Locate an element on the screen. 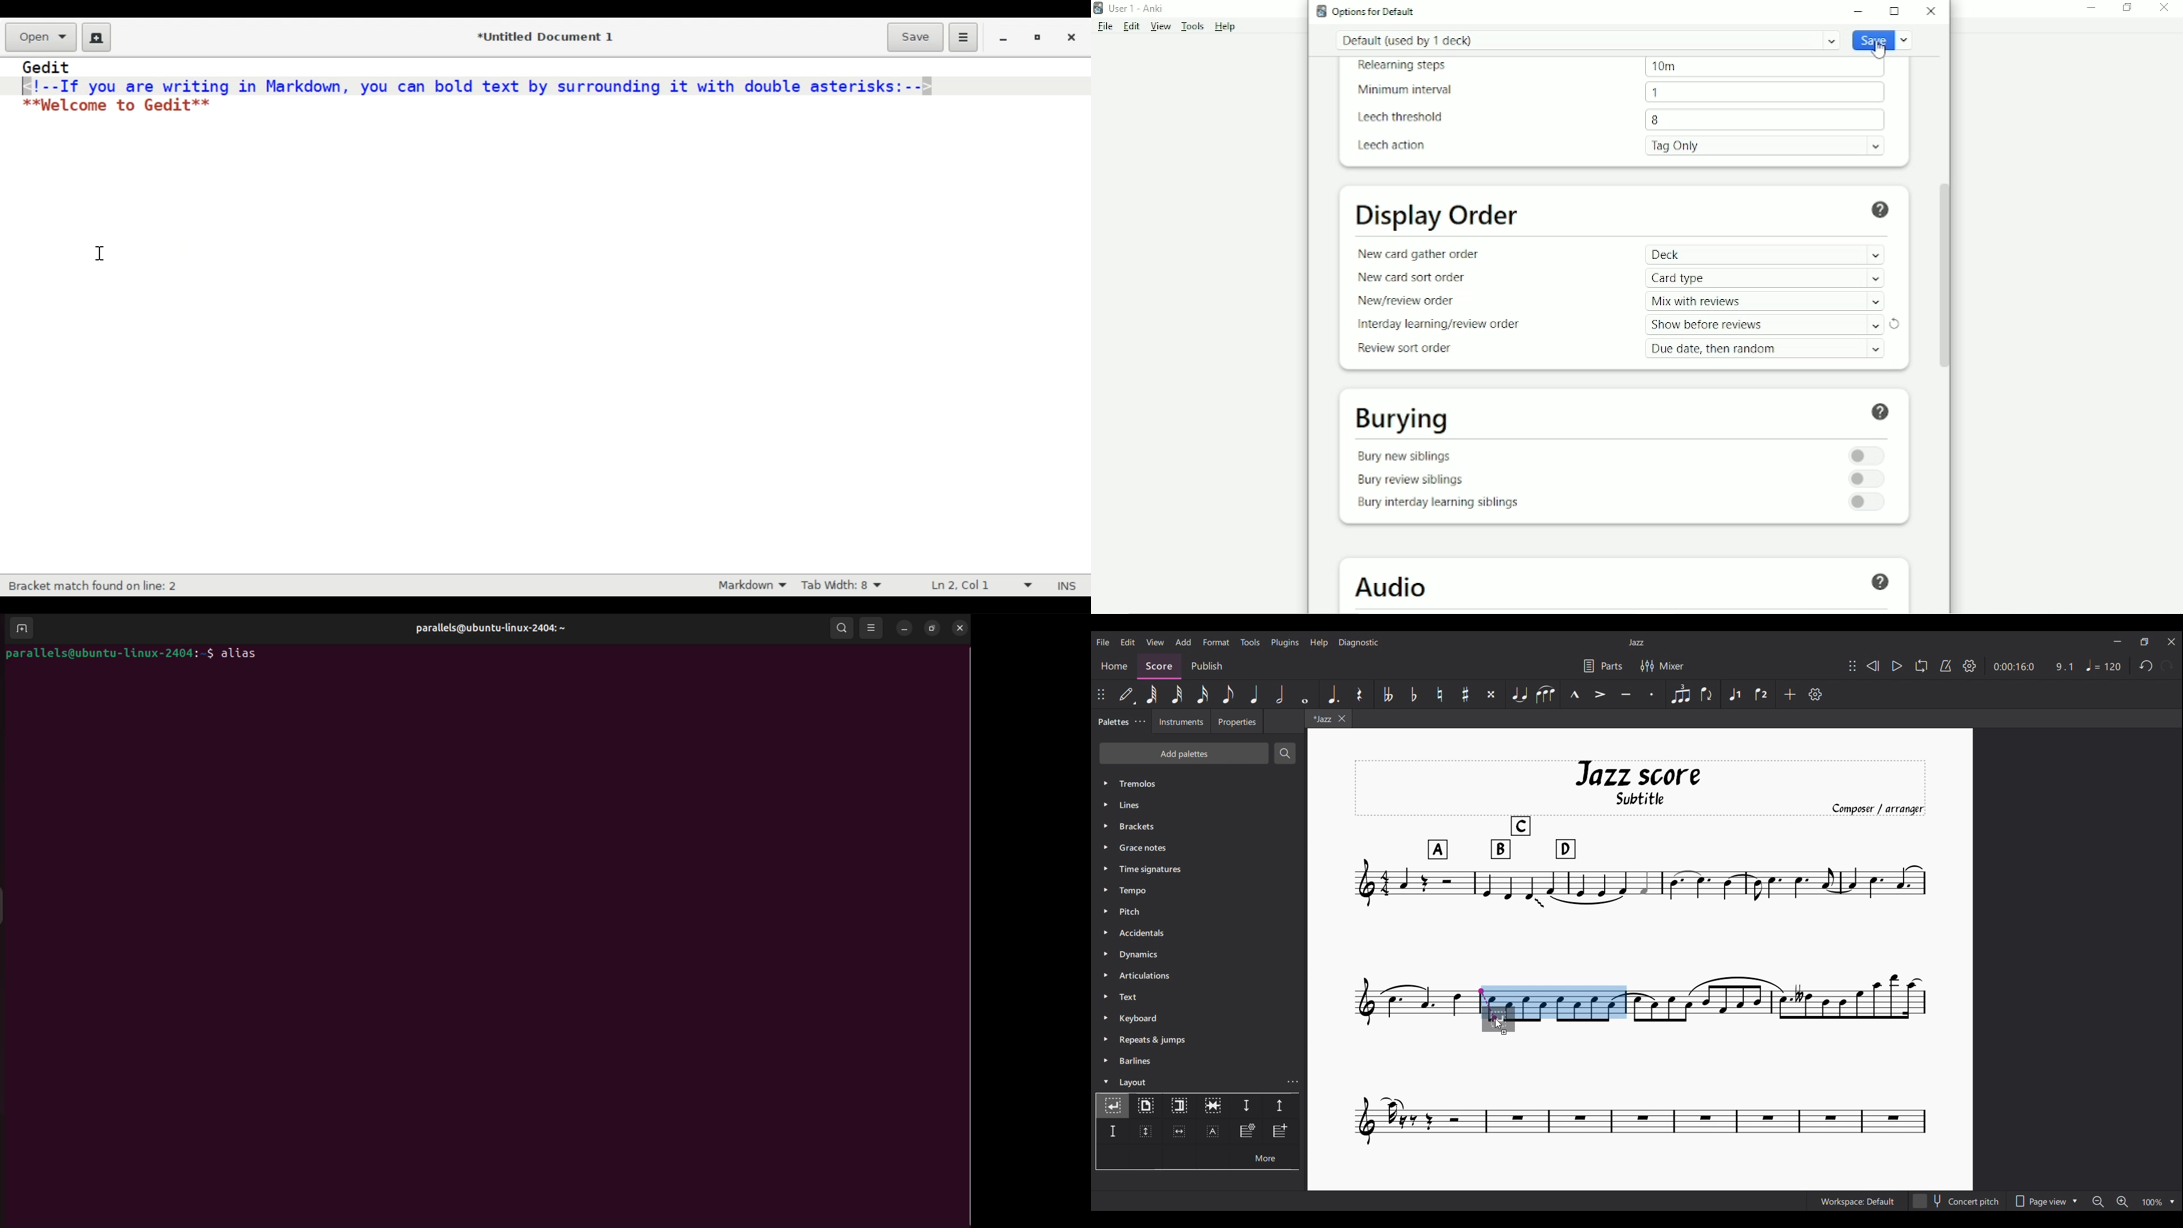  Voice 1 is located at coordinates (1734, 694).